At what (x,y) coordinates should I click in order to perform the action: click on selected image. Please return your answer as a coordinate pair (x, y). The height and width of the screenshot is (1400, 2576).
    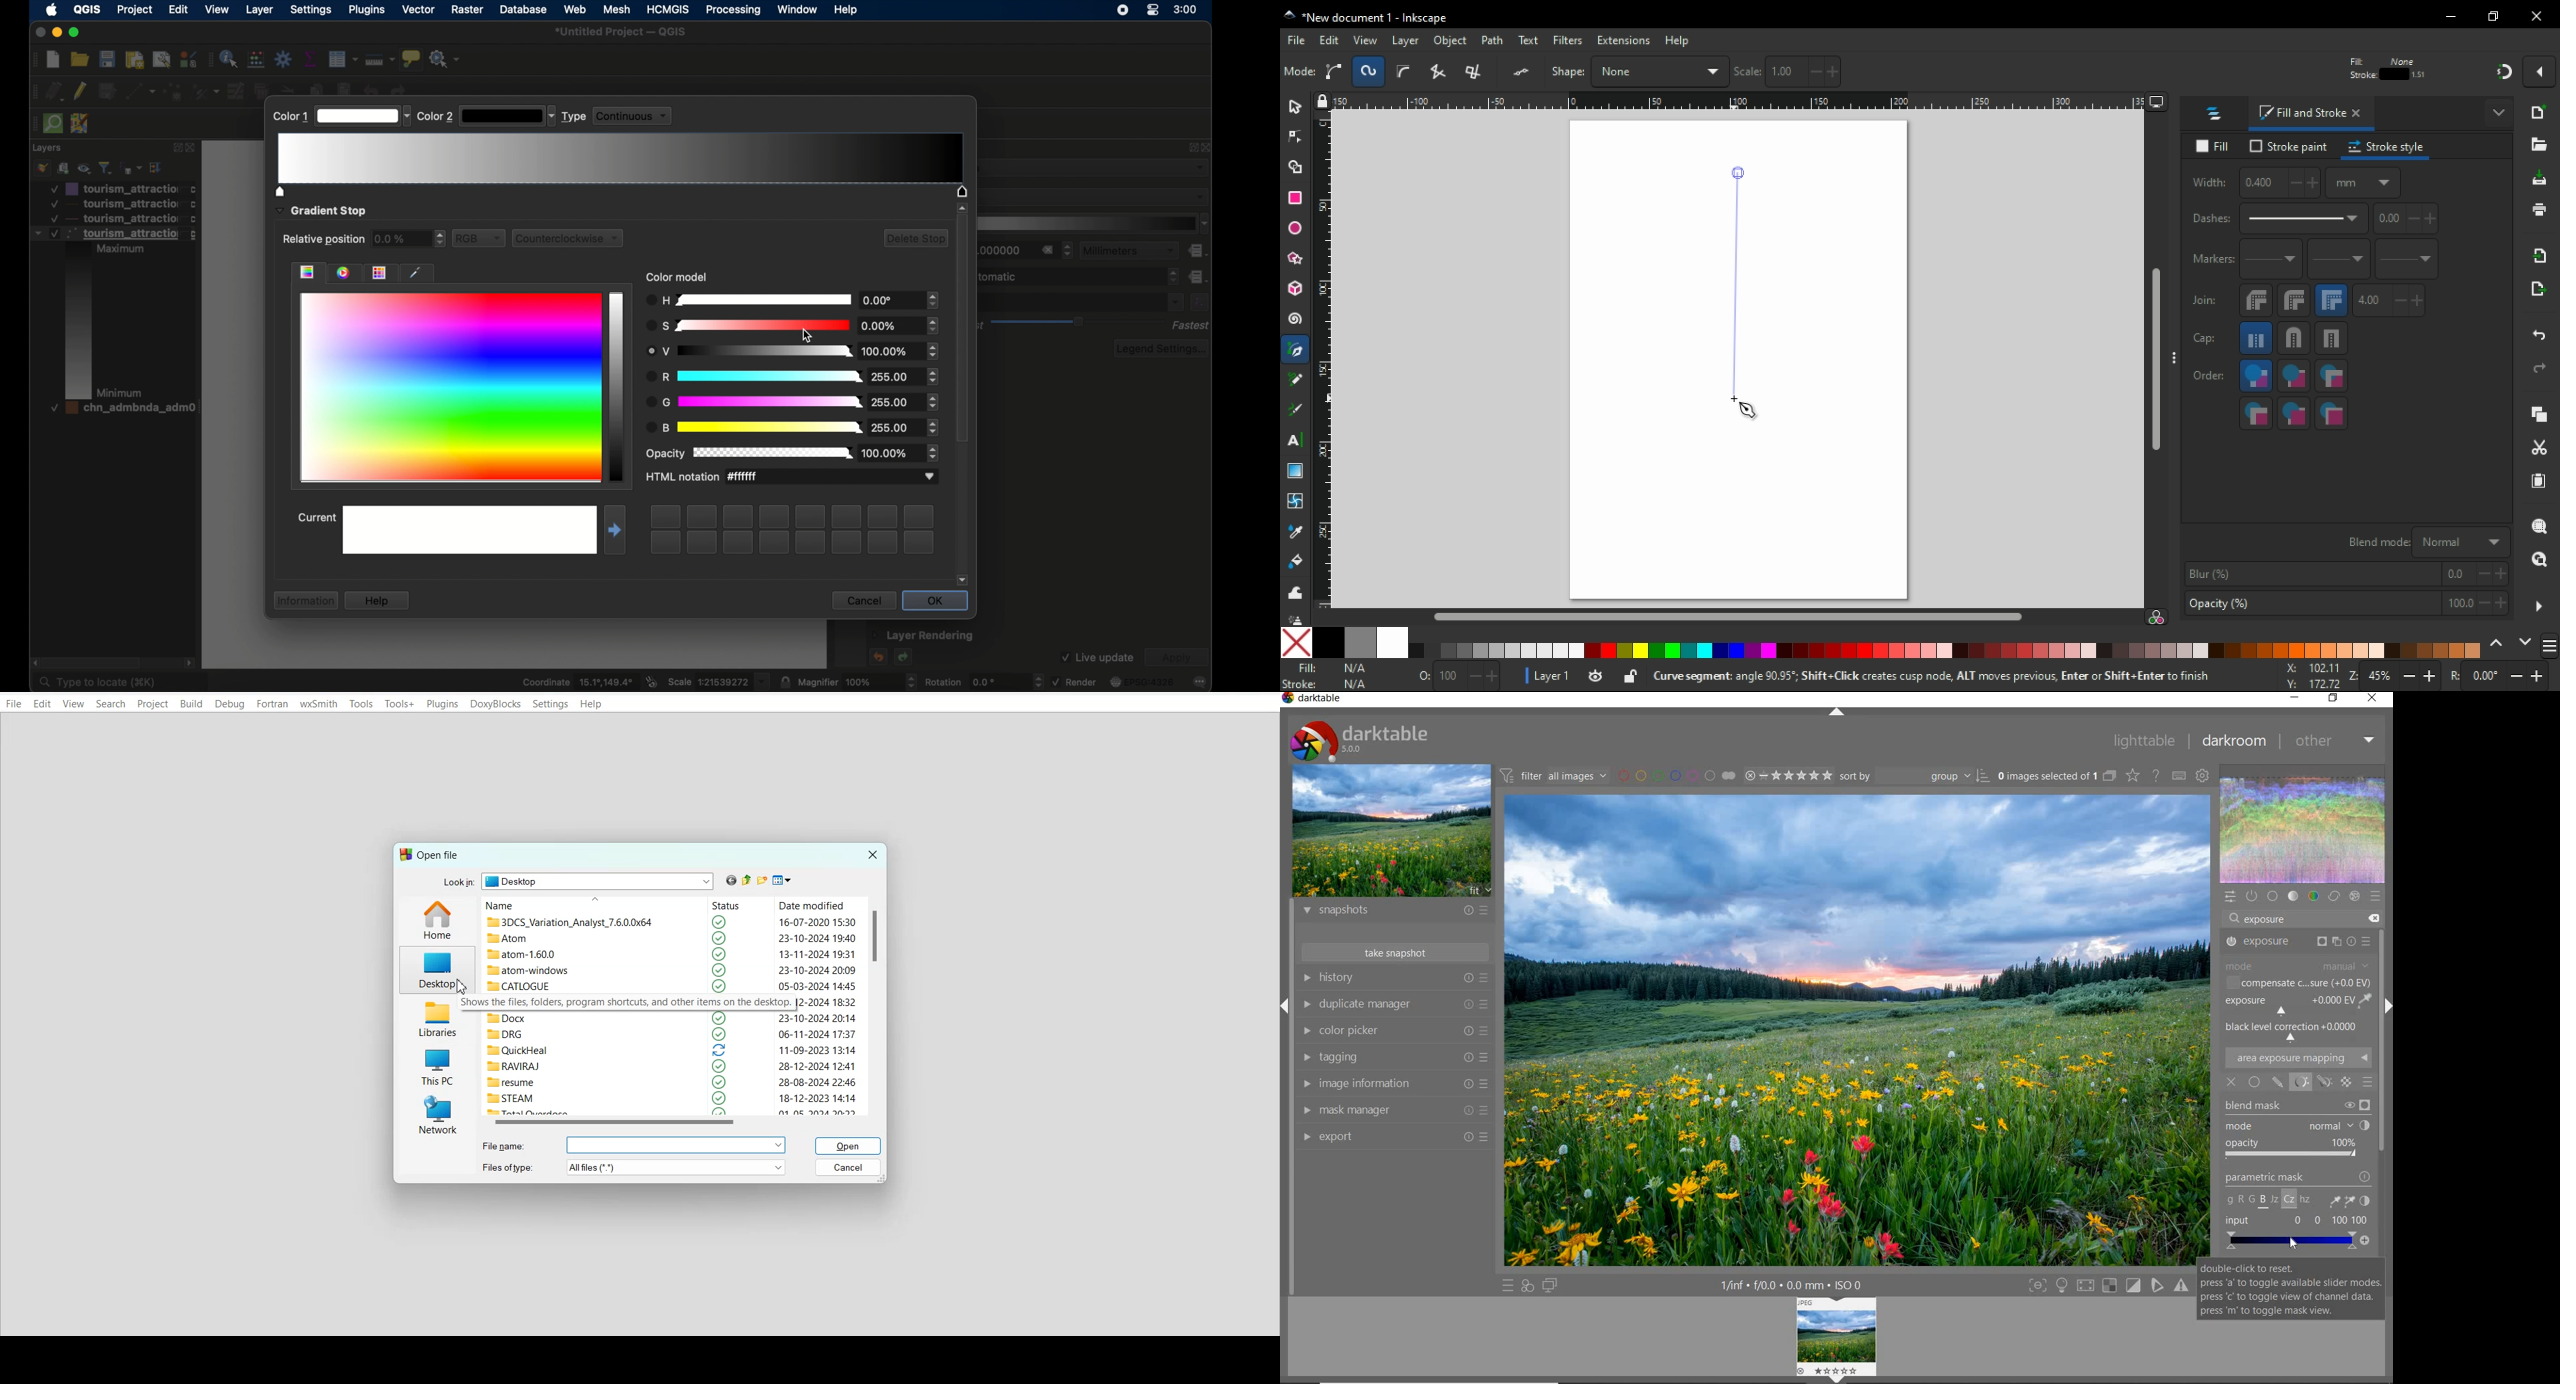
    Looking at the image, I should click on (1860, 1024).